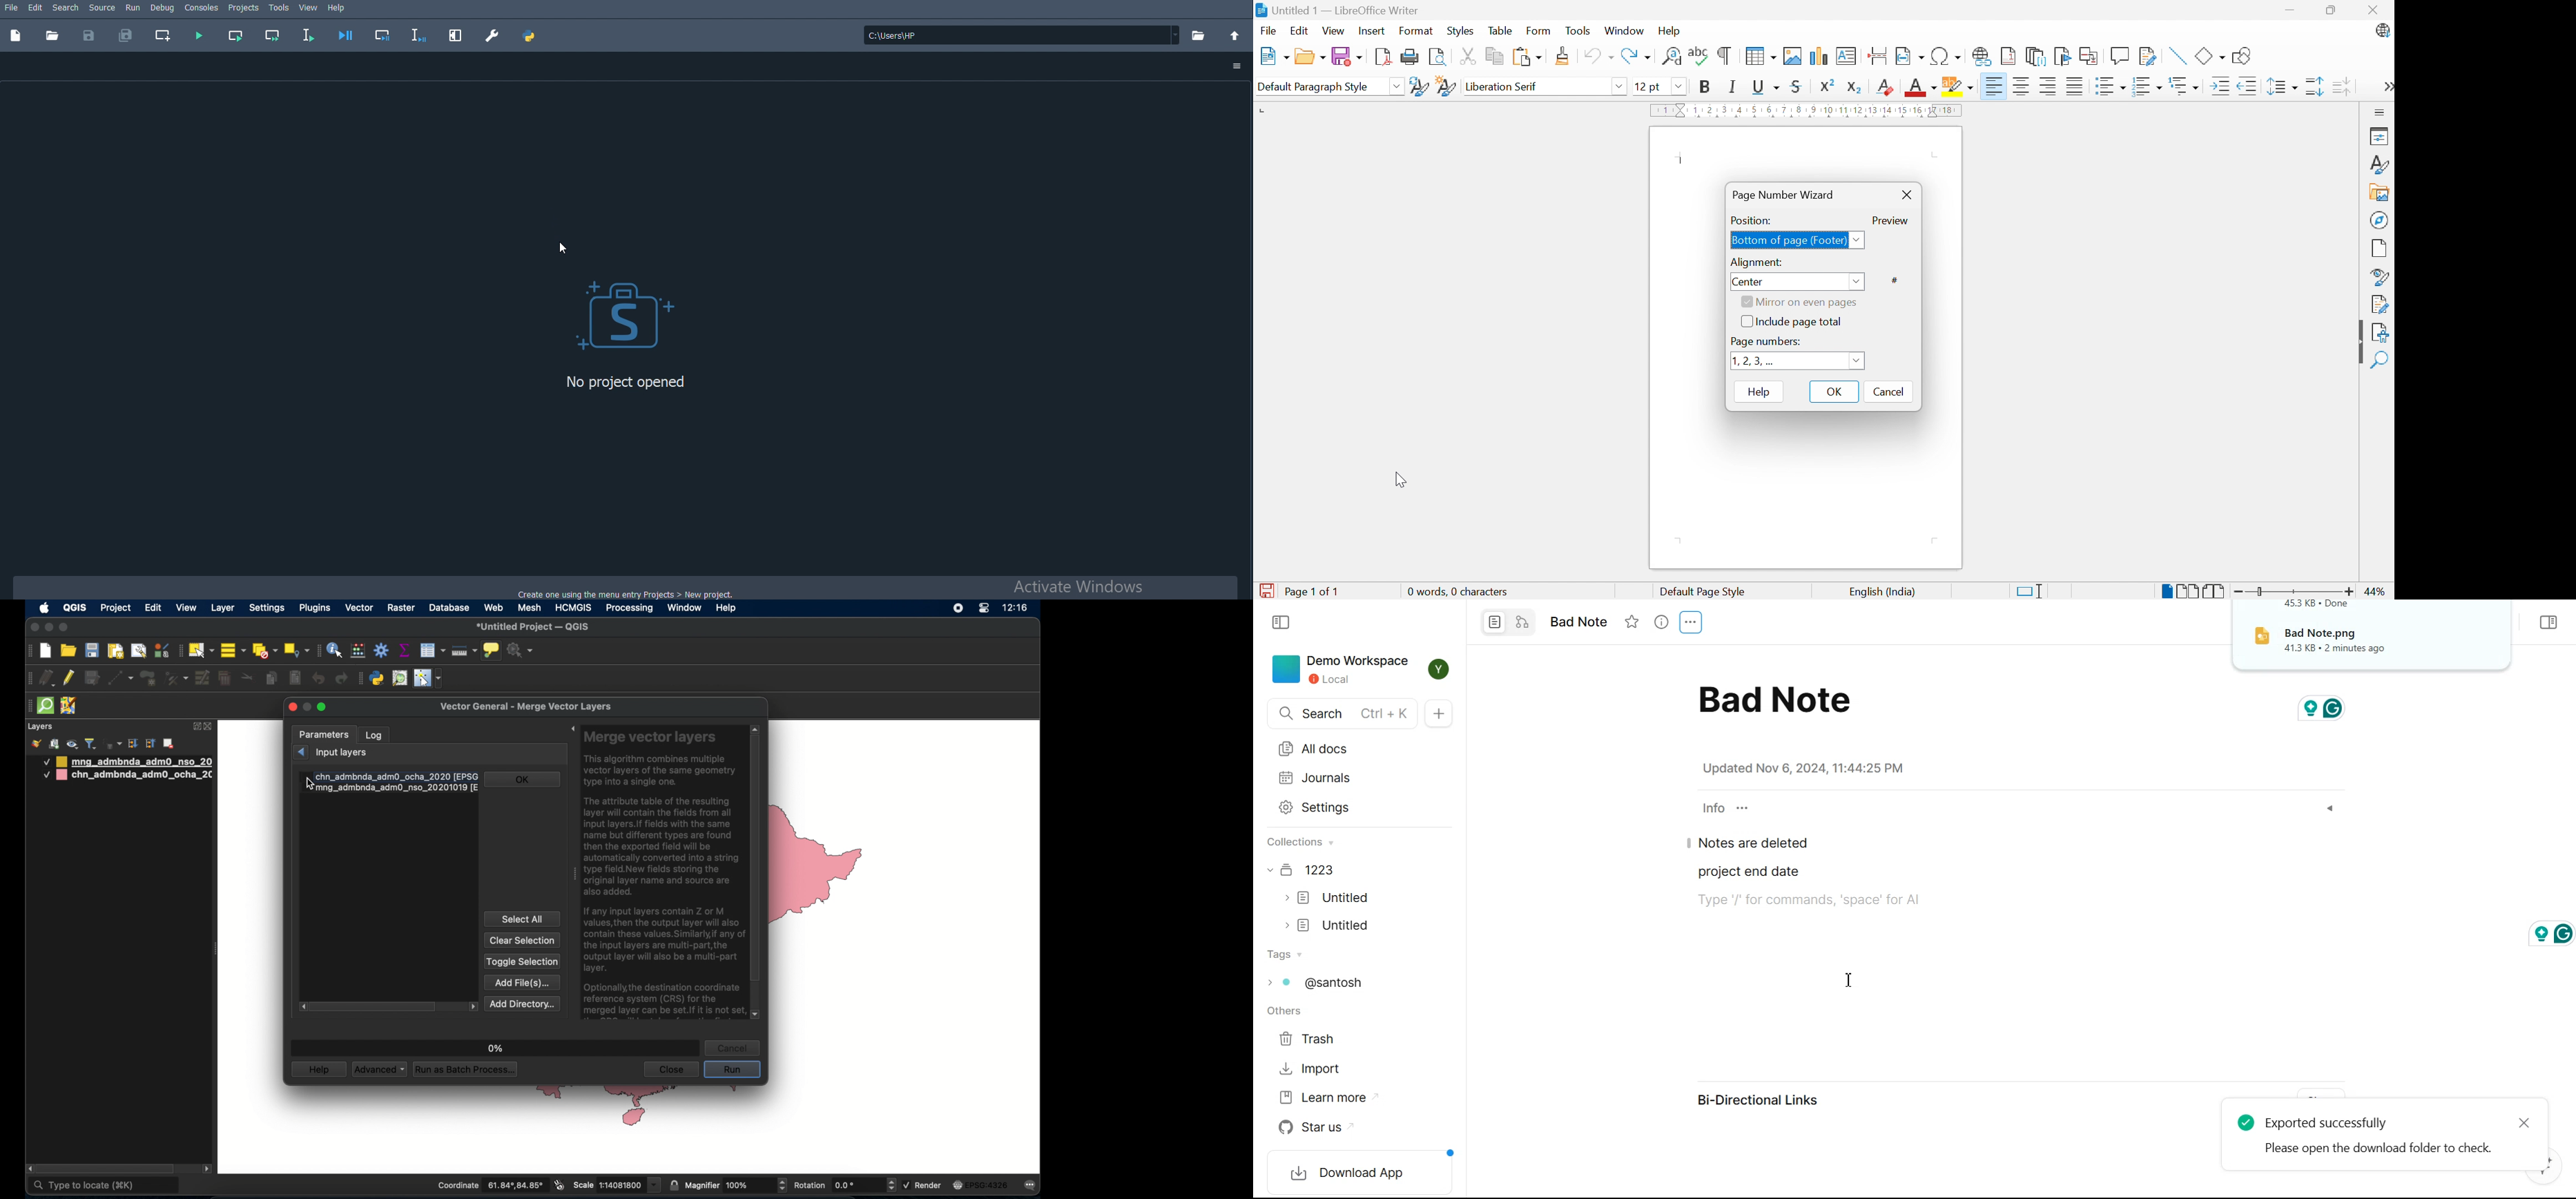 The image size is (2576, 1204). I want to click on screen recorder icon, so click(957, 608).